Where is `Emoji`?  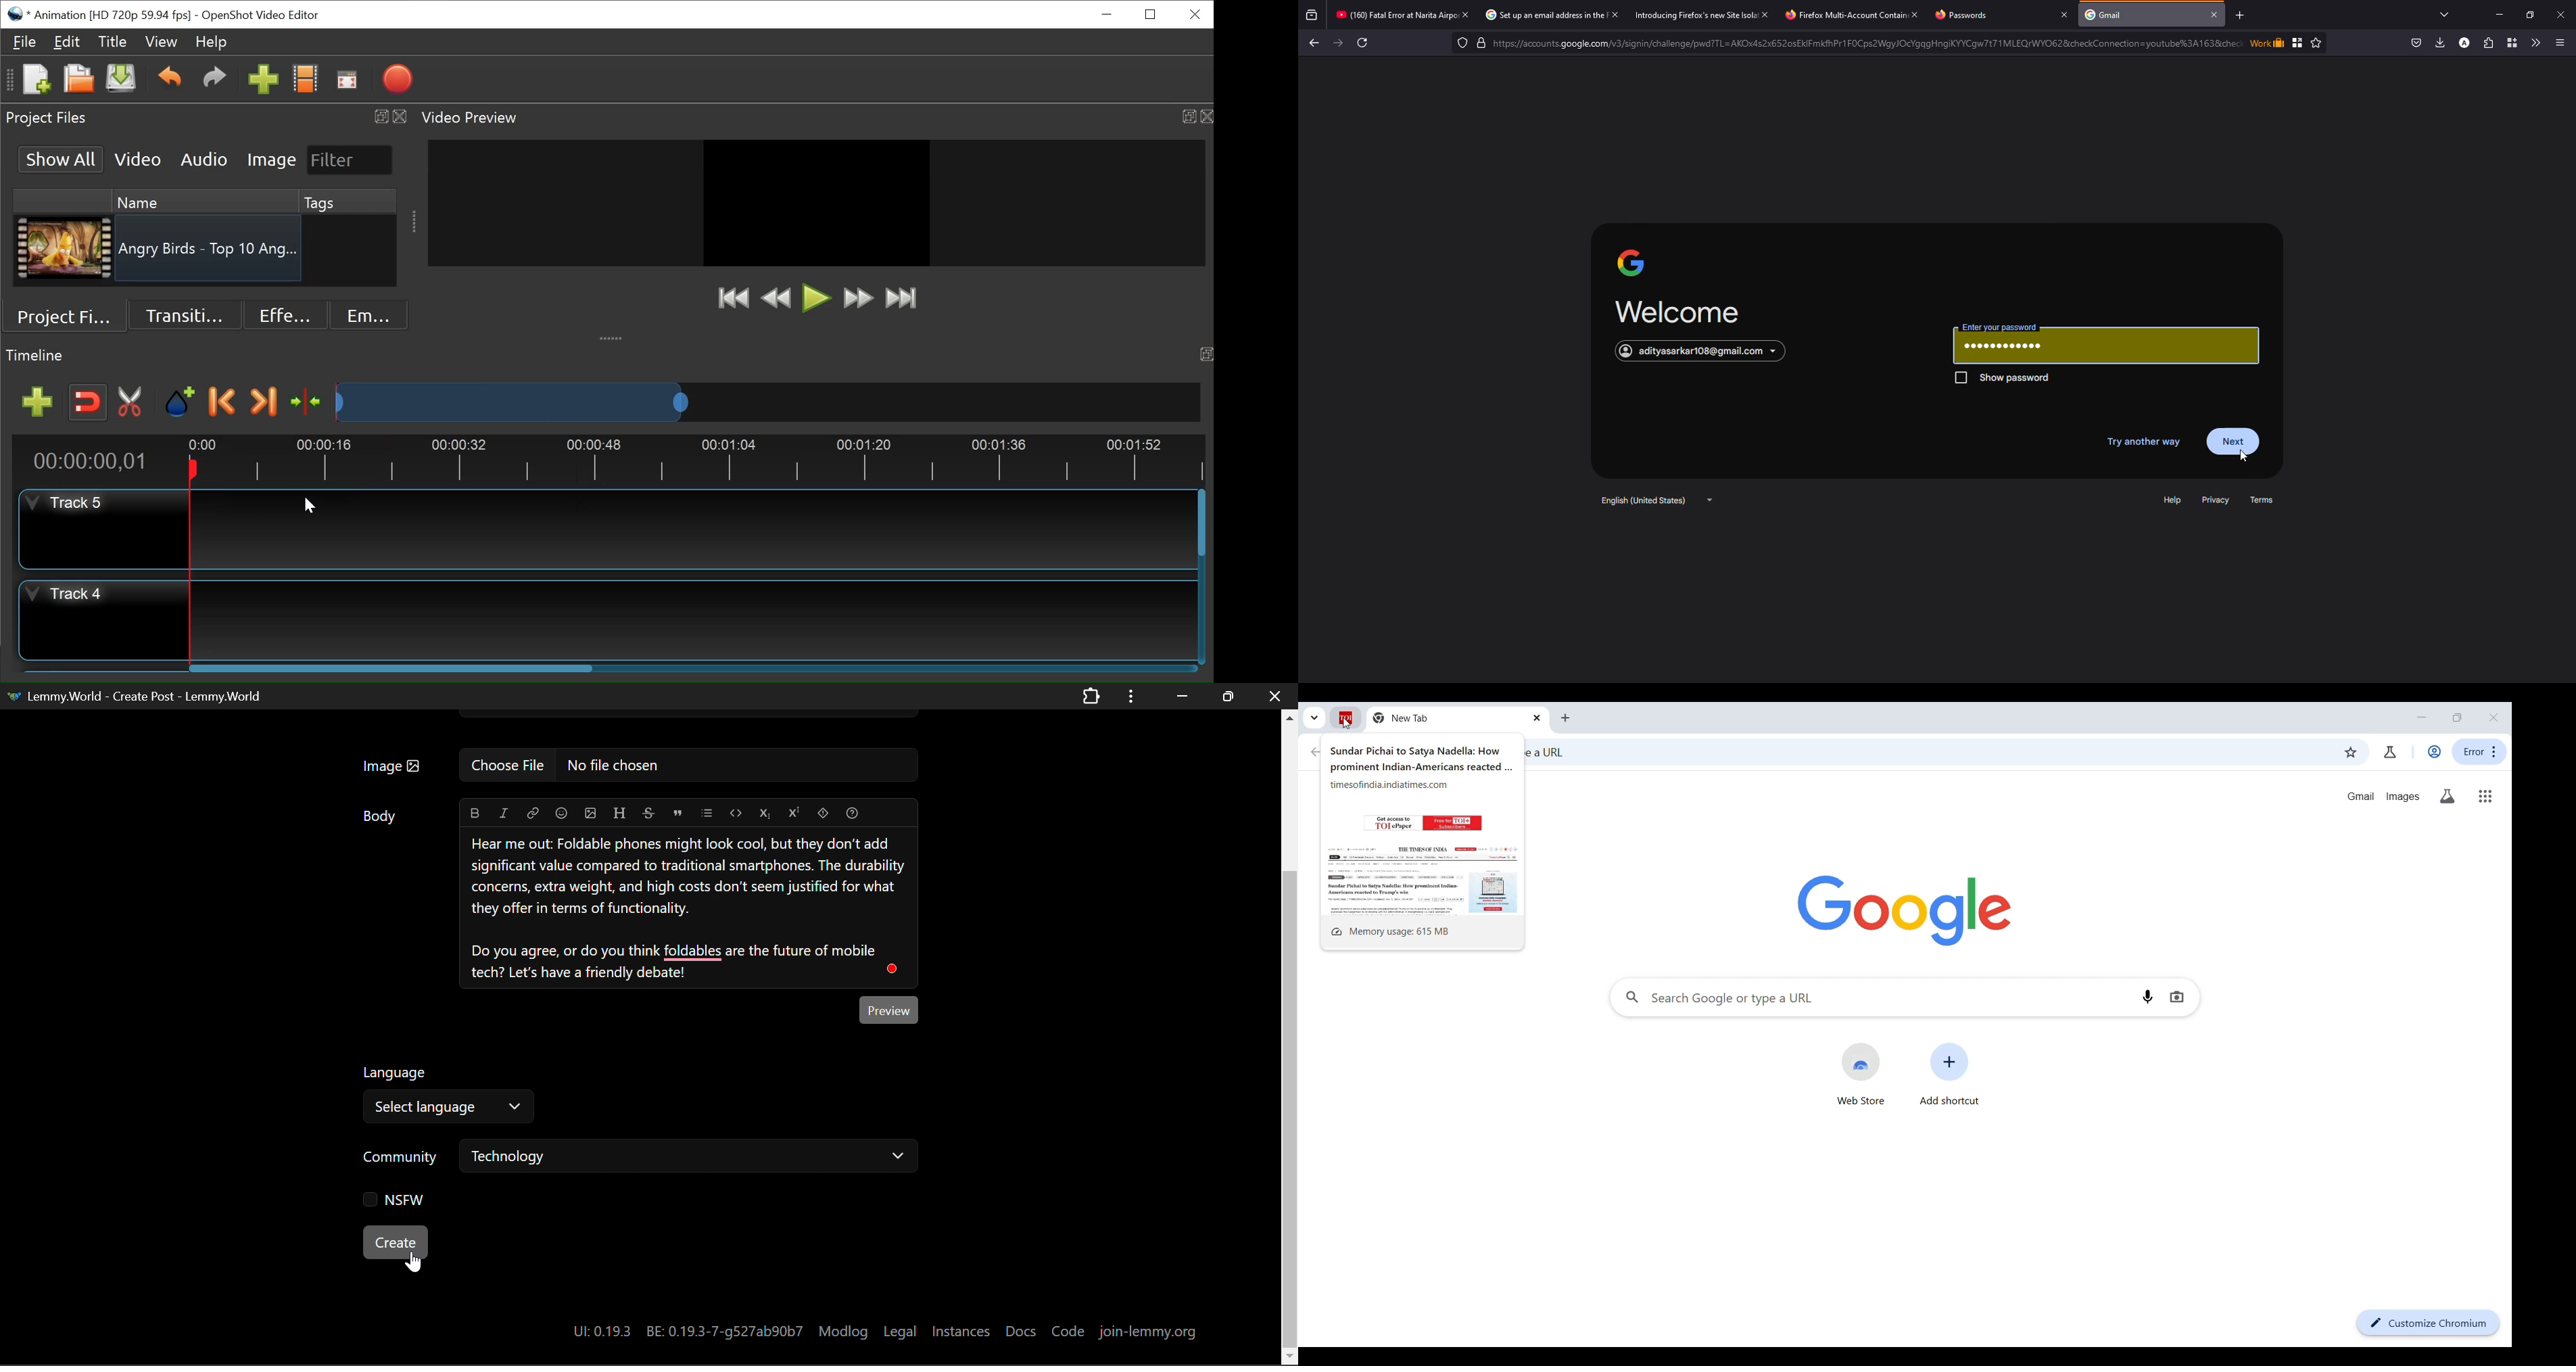
Emoji is located at coordinates (370, 314).